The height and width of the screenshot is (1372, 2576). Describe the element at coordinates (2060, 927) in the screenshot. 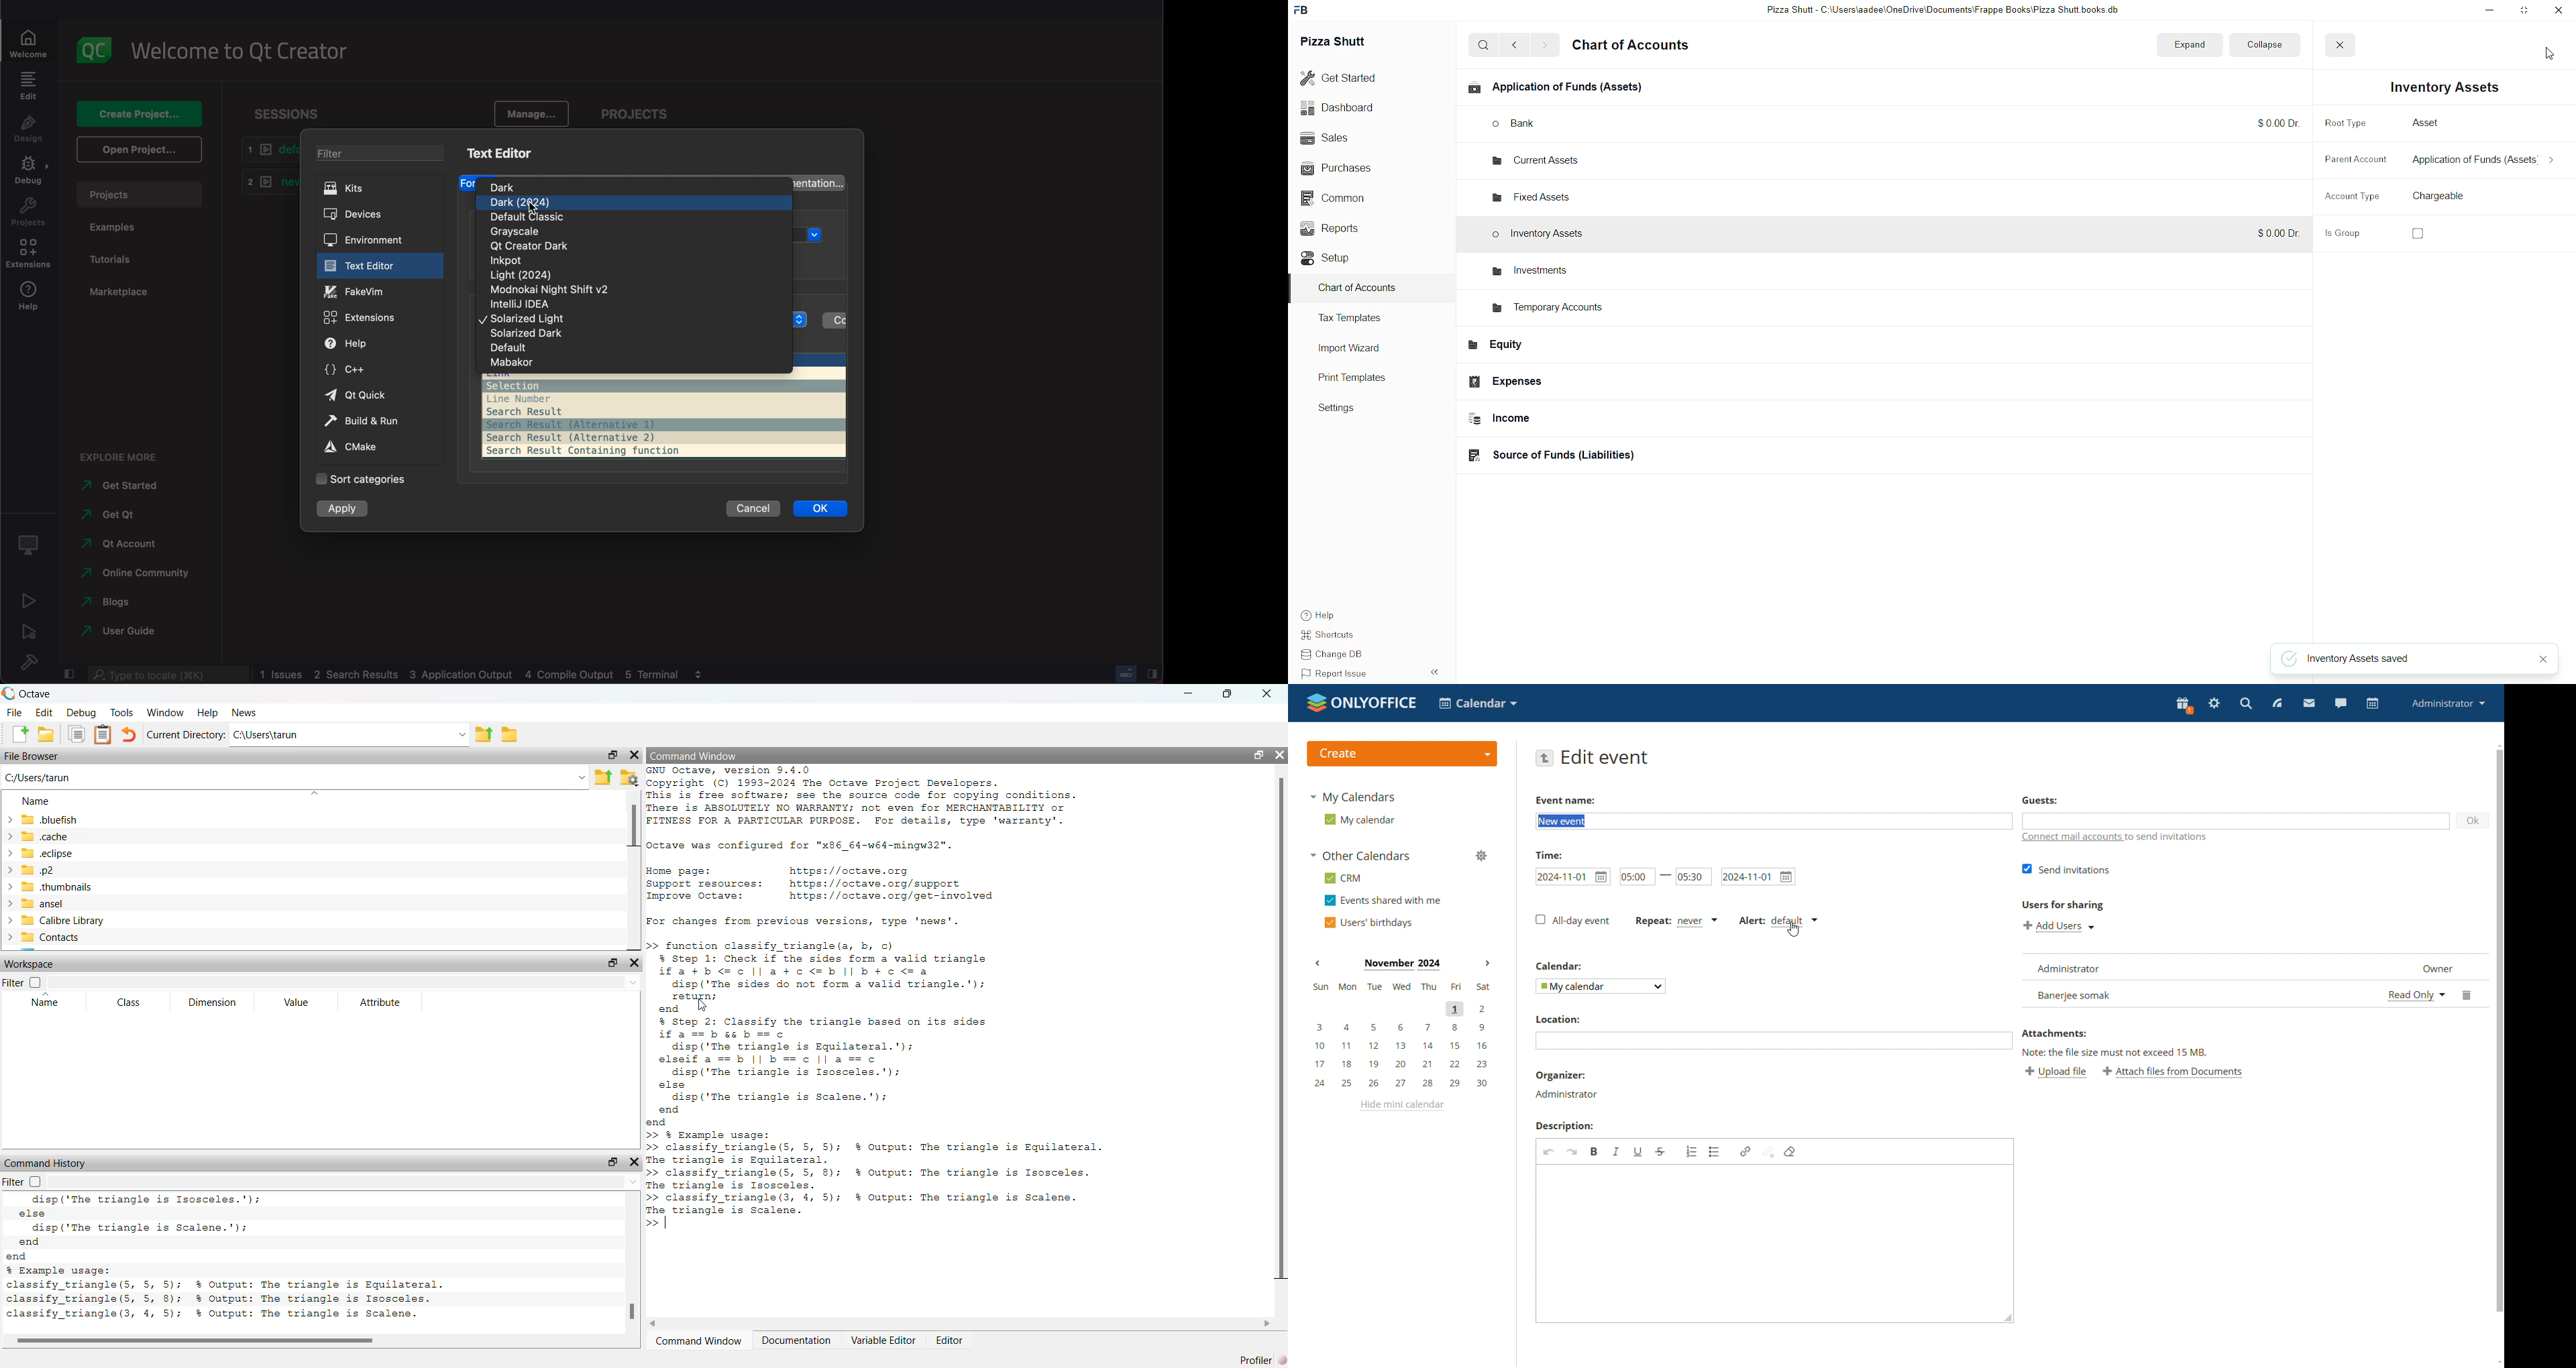

I see `add user` at that location.